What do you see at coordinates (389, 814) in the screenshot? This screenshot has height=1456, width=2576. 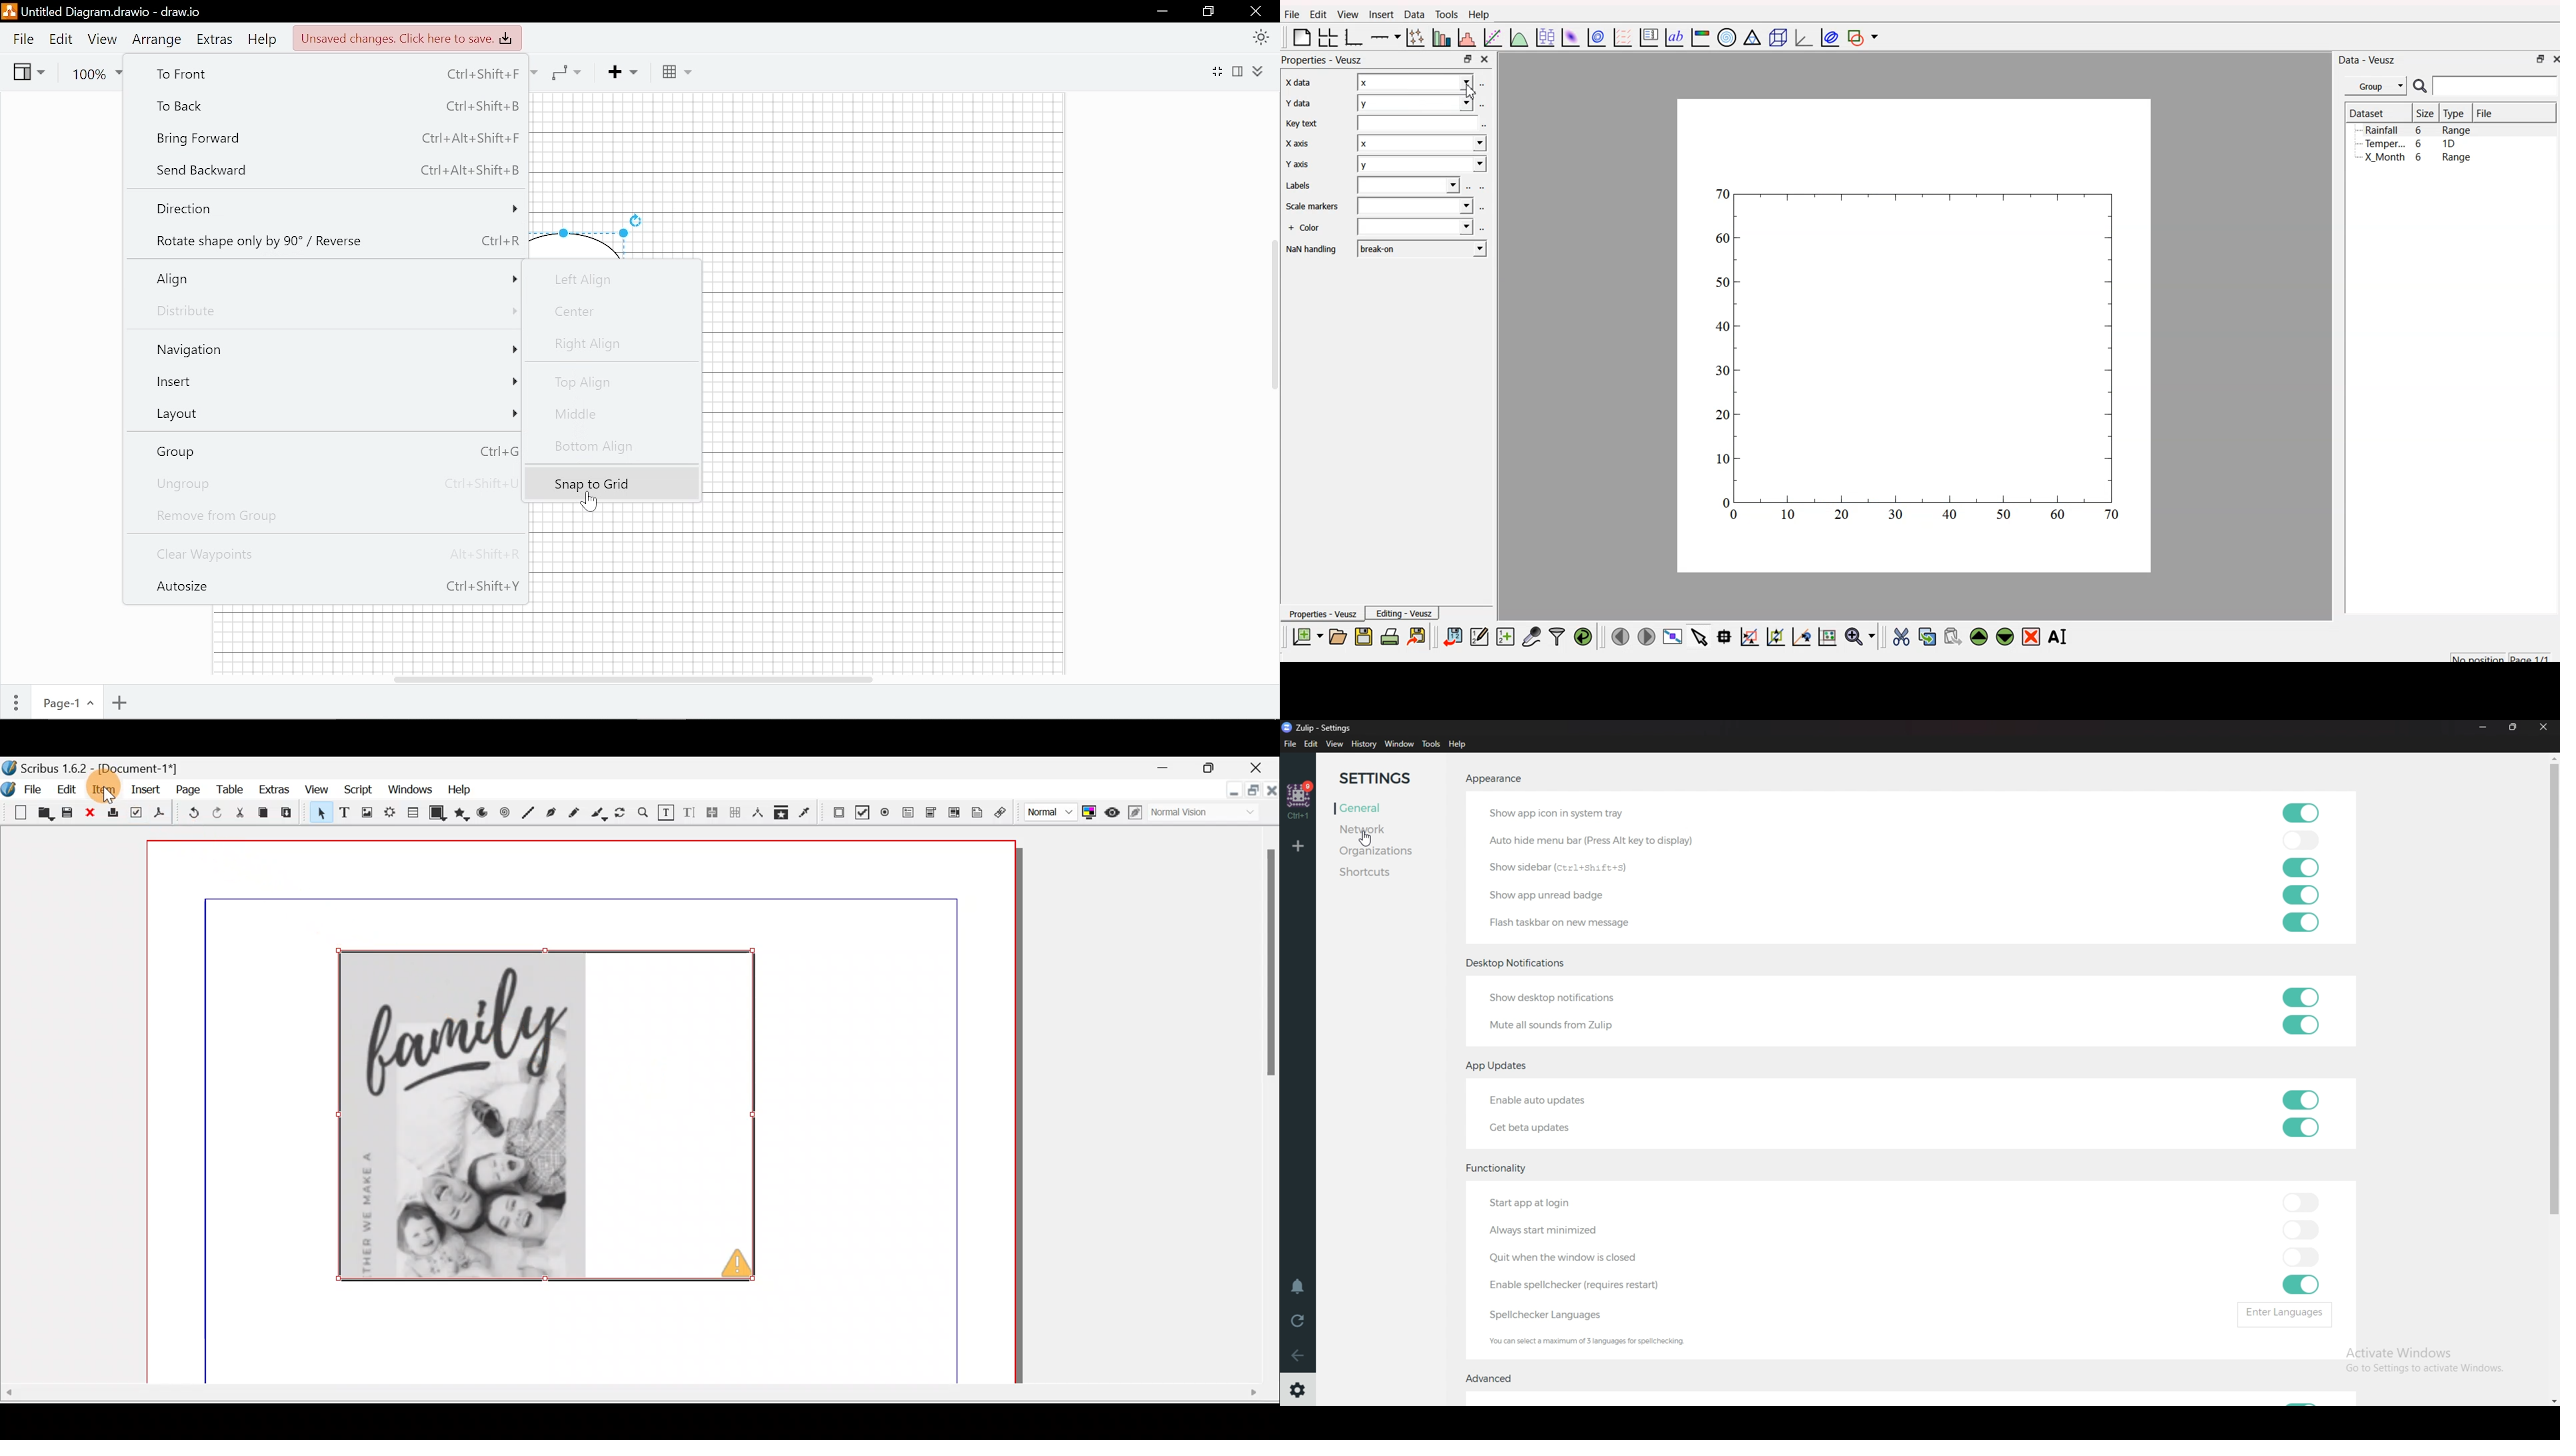 I see `Render frame` at bounding box center [389, 814].